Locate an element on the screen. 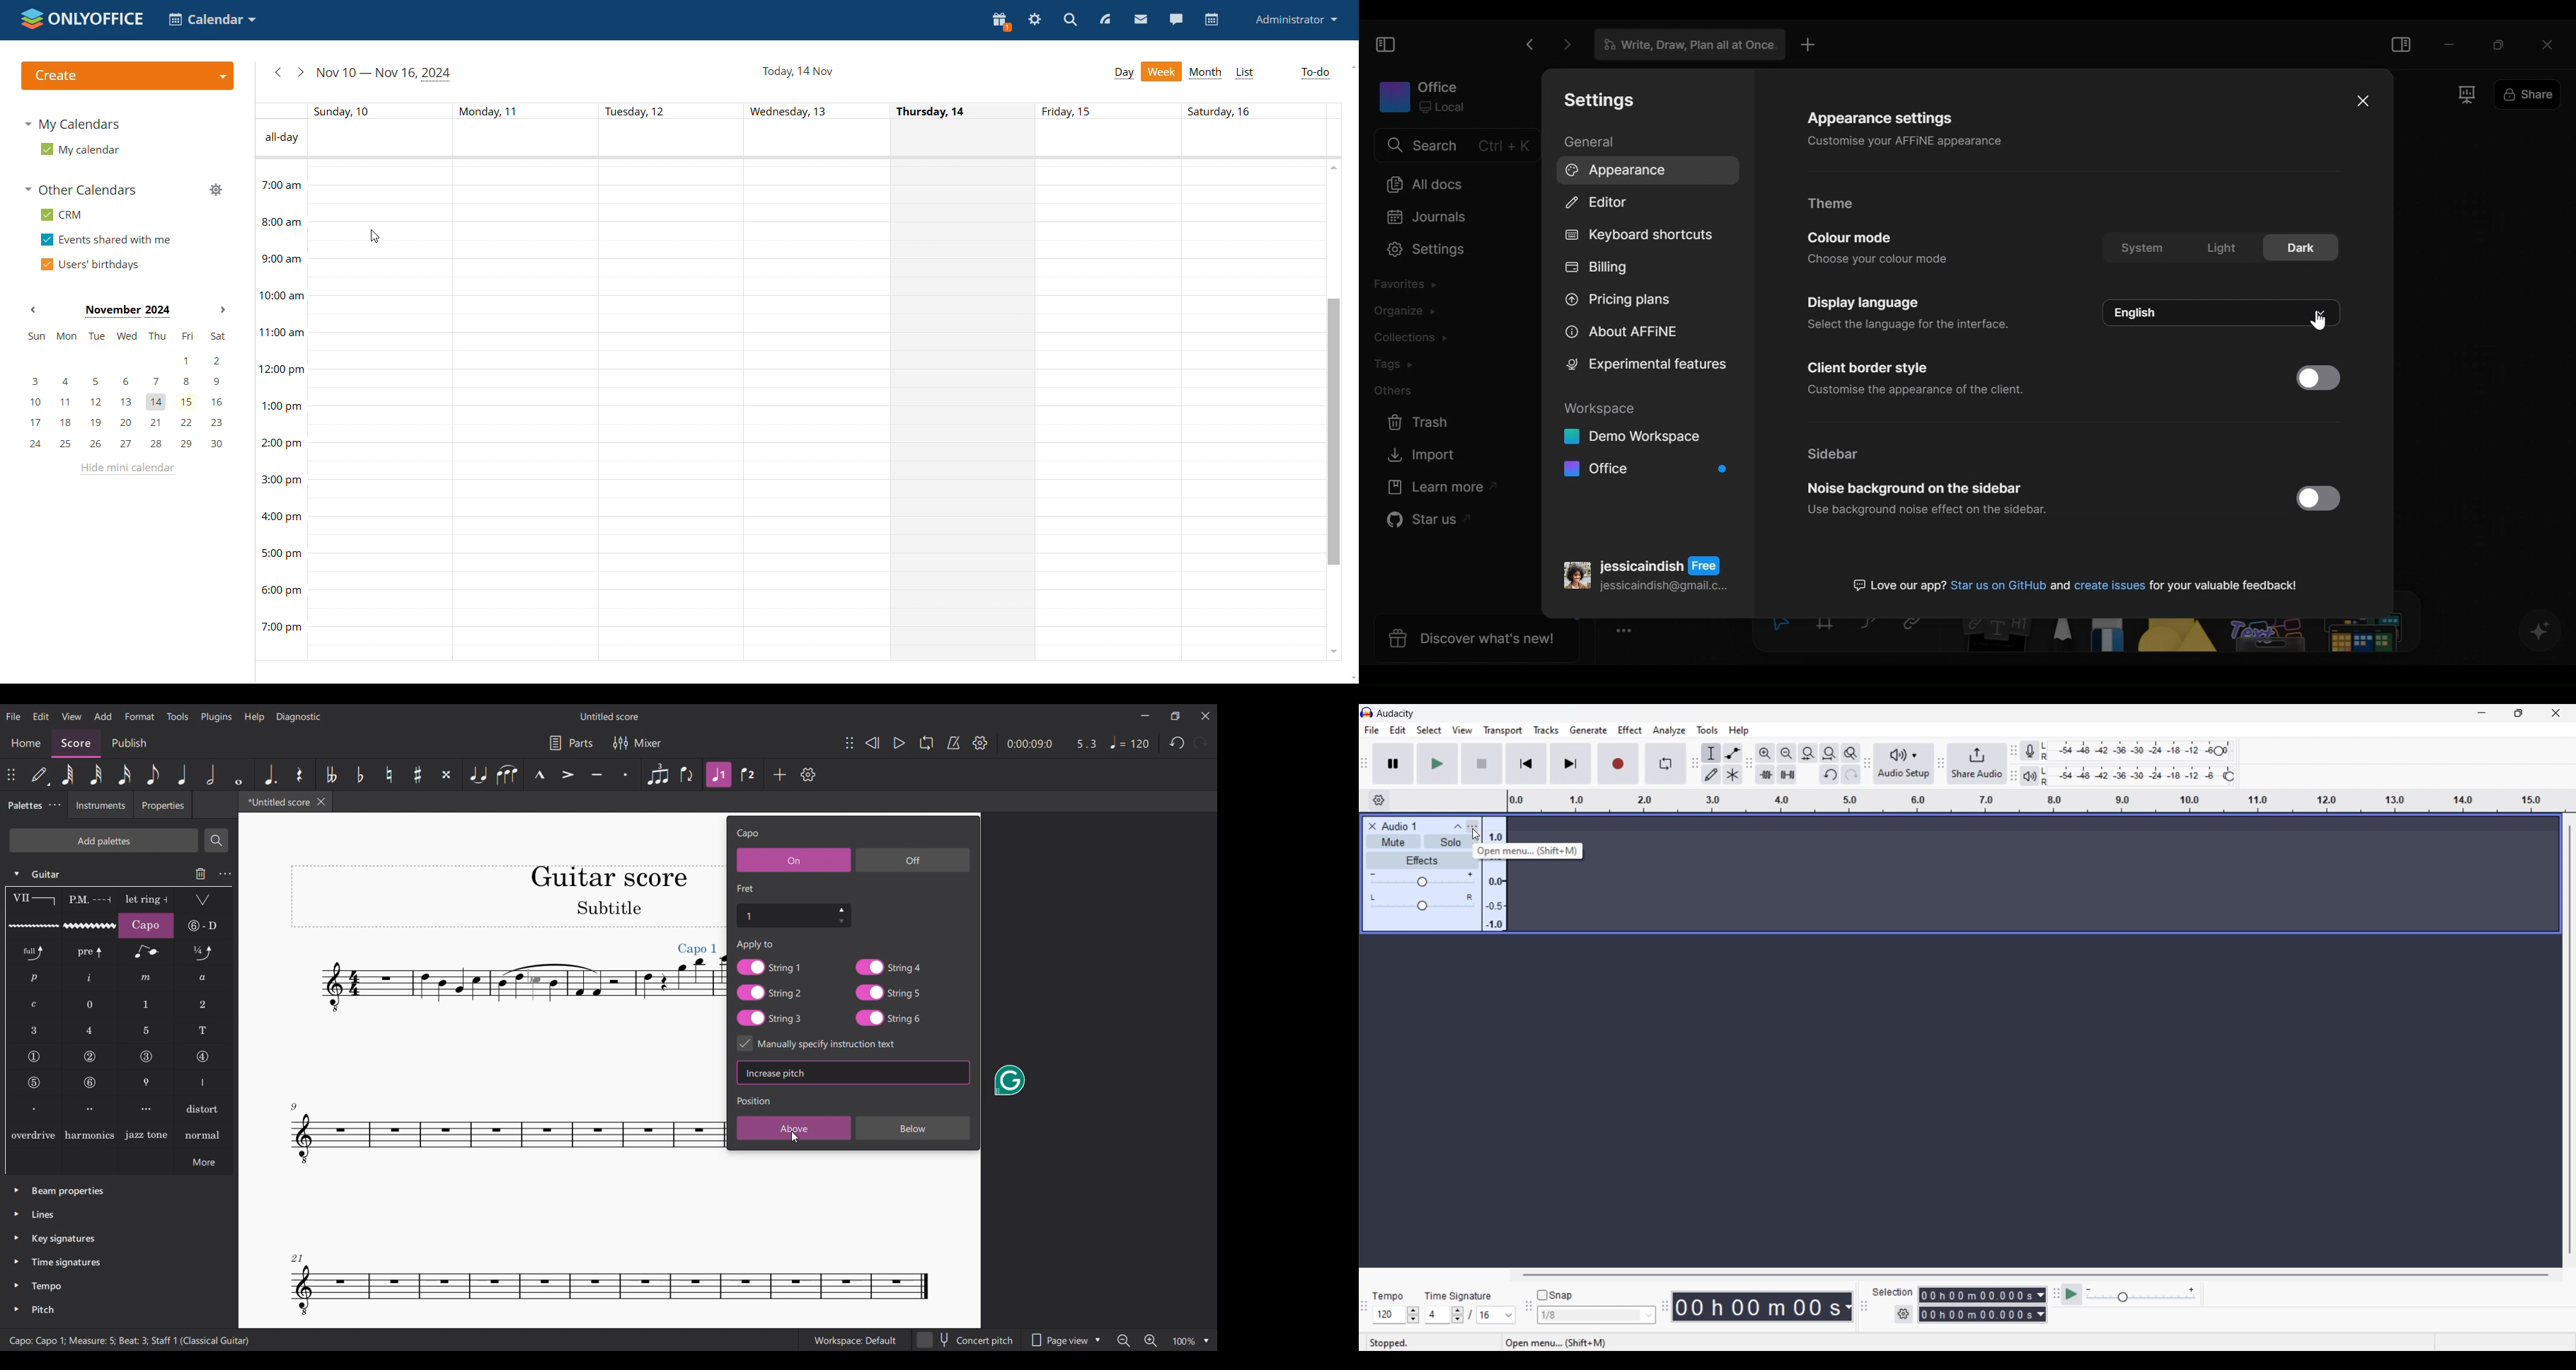  Off is located at coordinates (913, 859).